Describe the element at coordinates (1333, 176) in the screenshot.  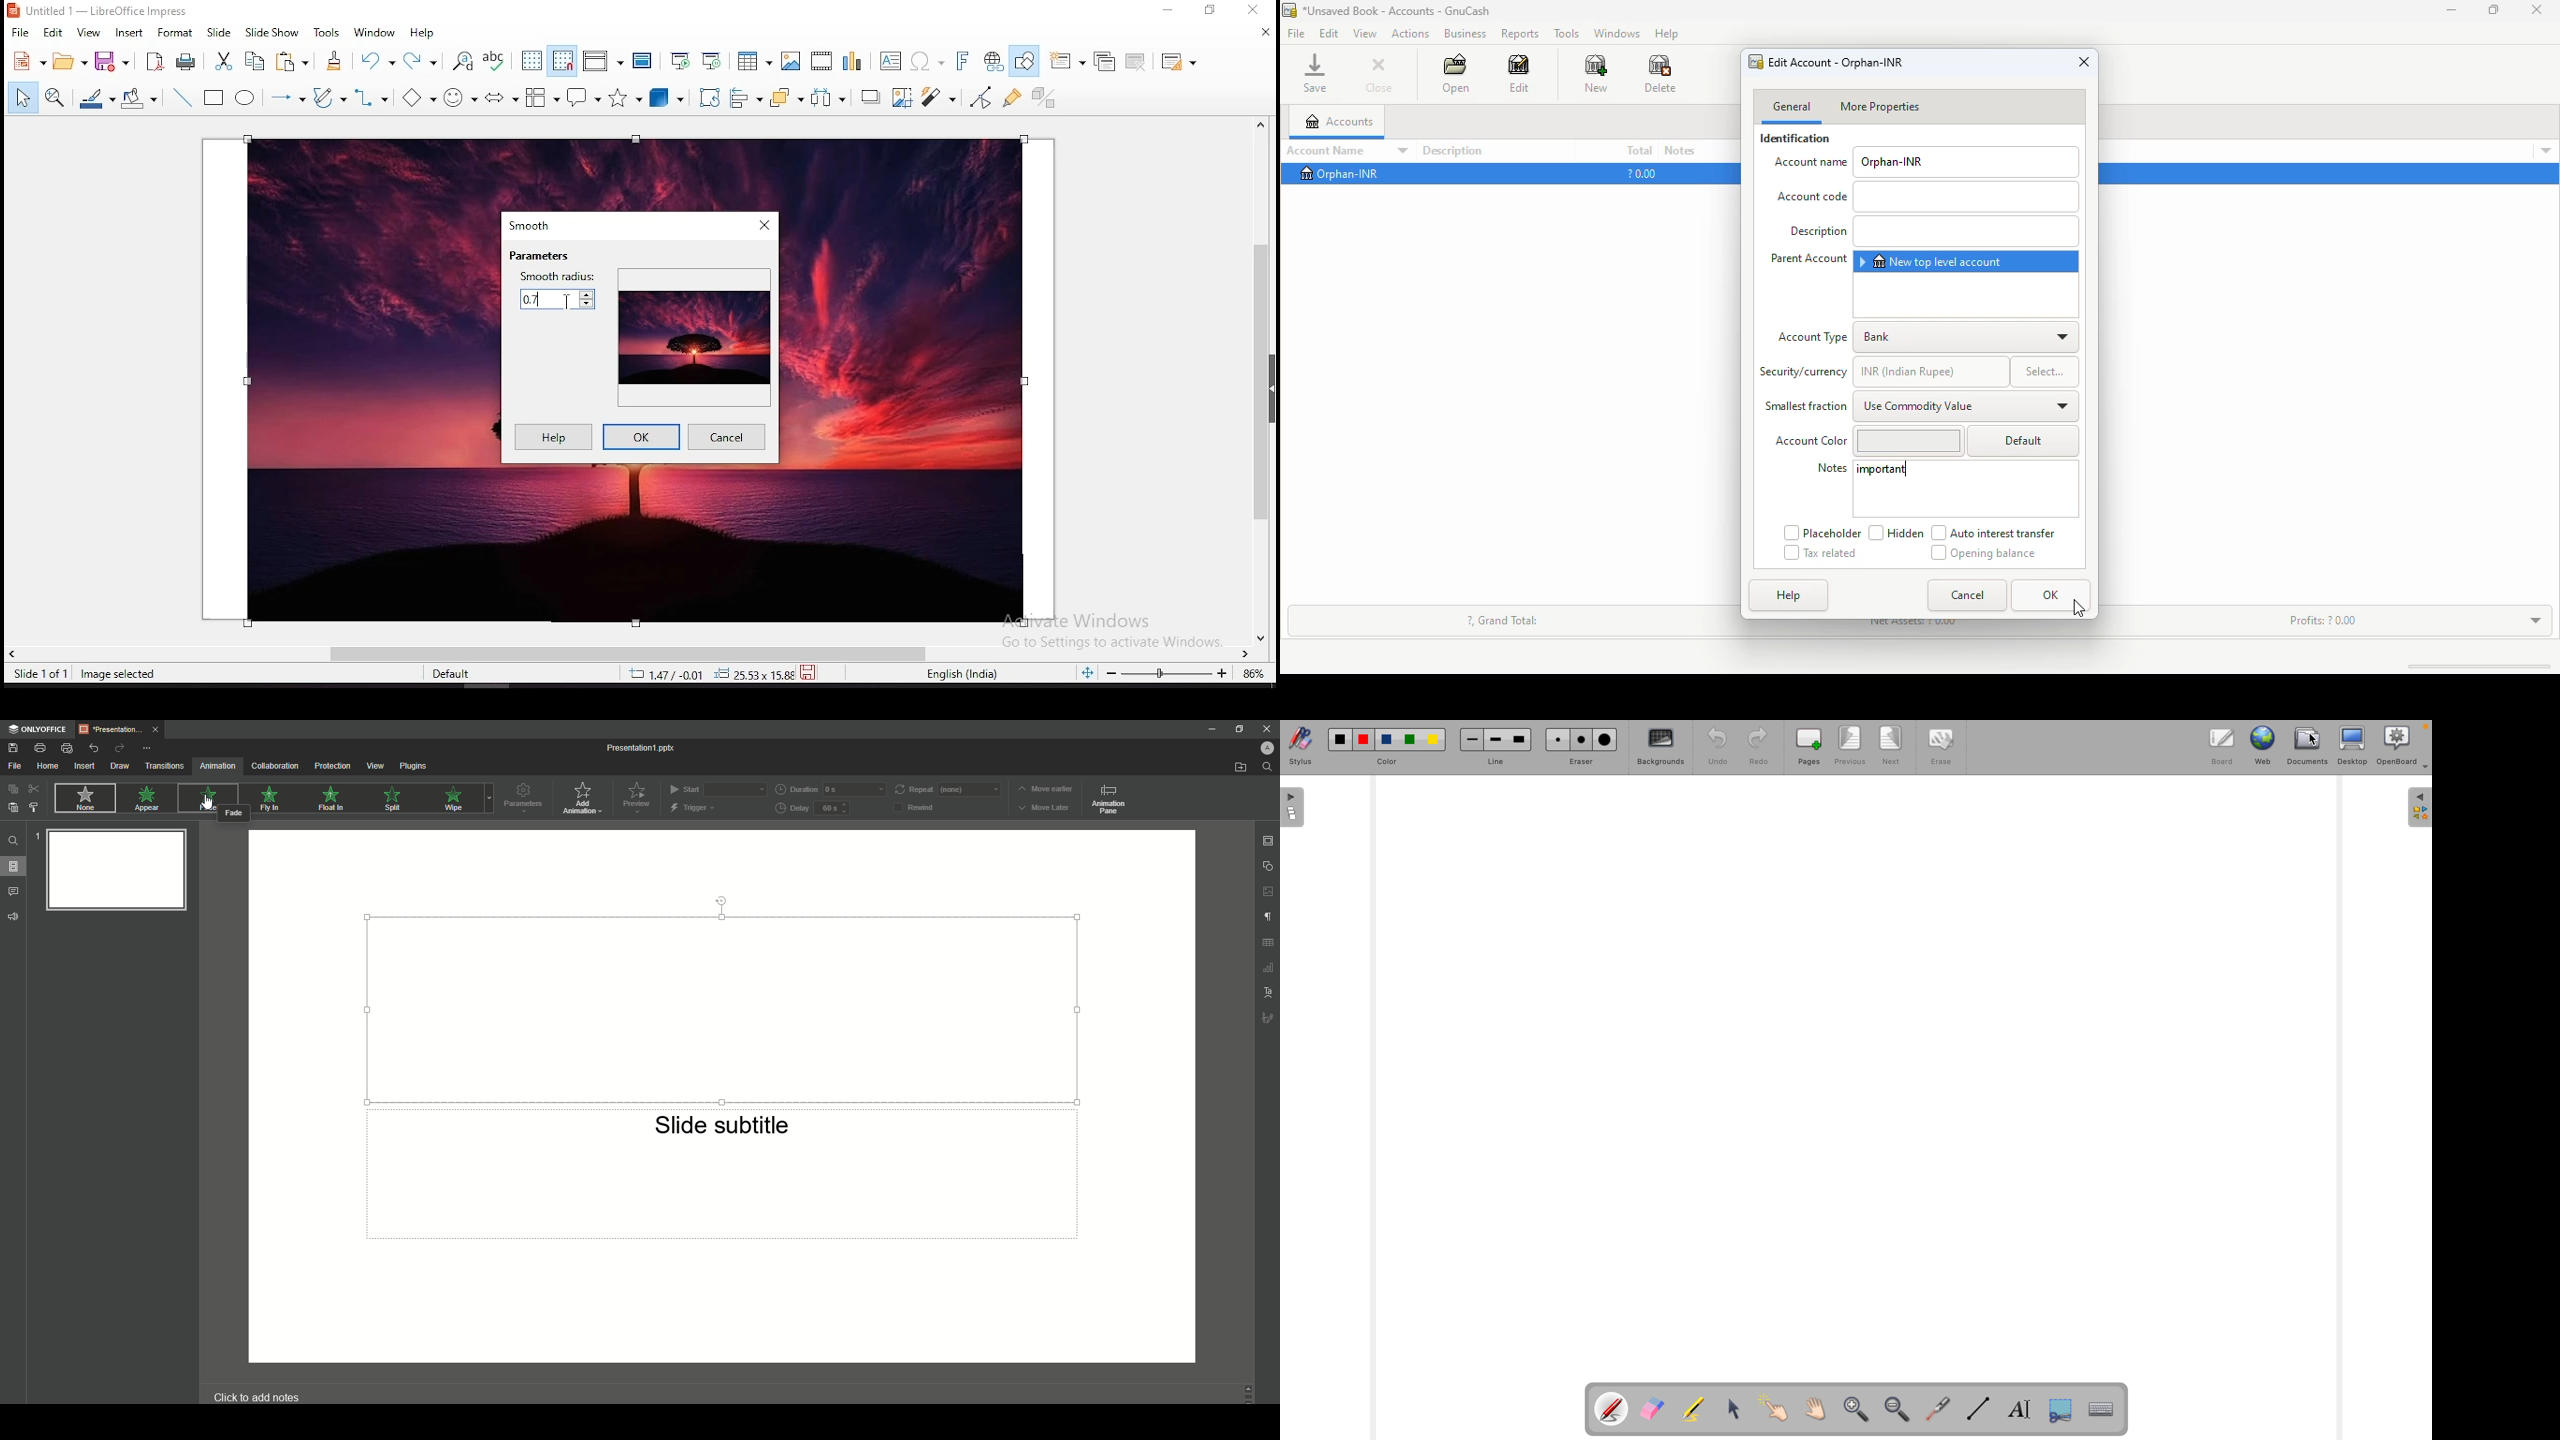
I see `Orphan-INR` at that location.